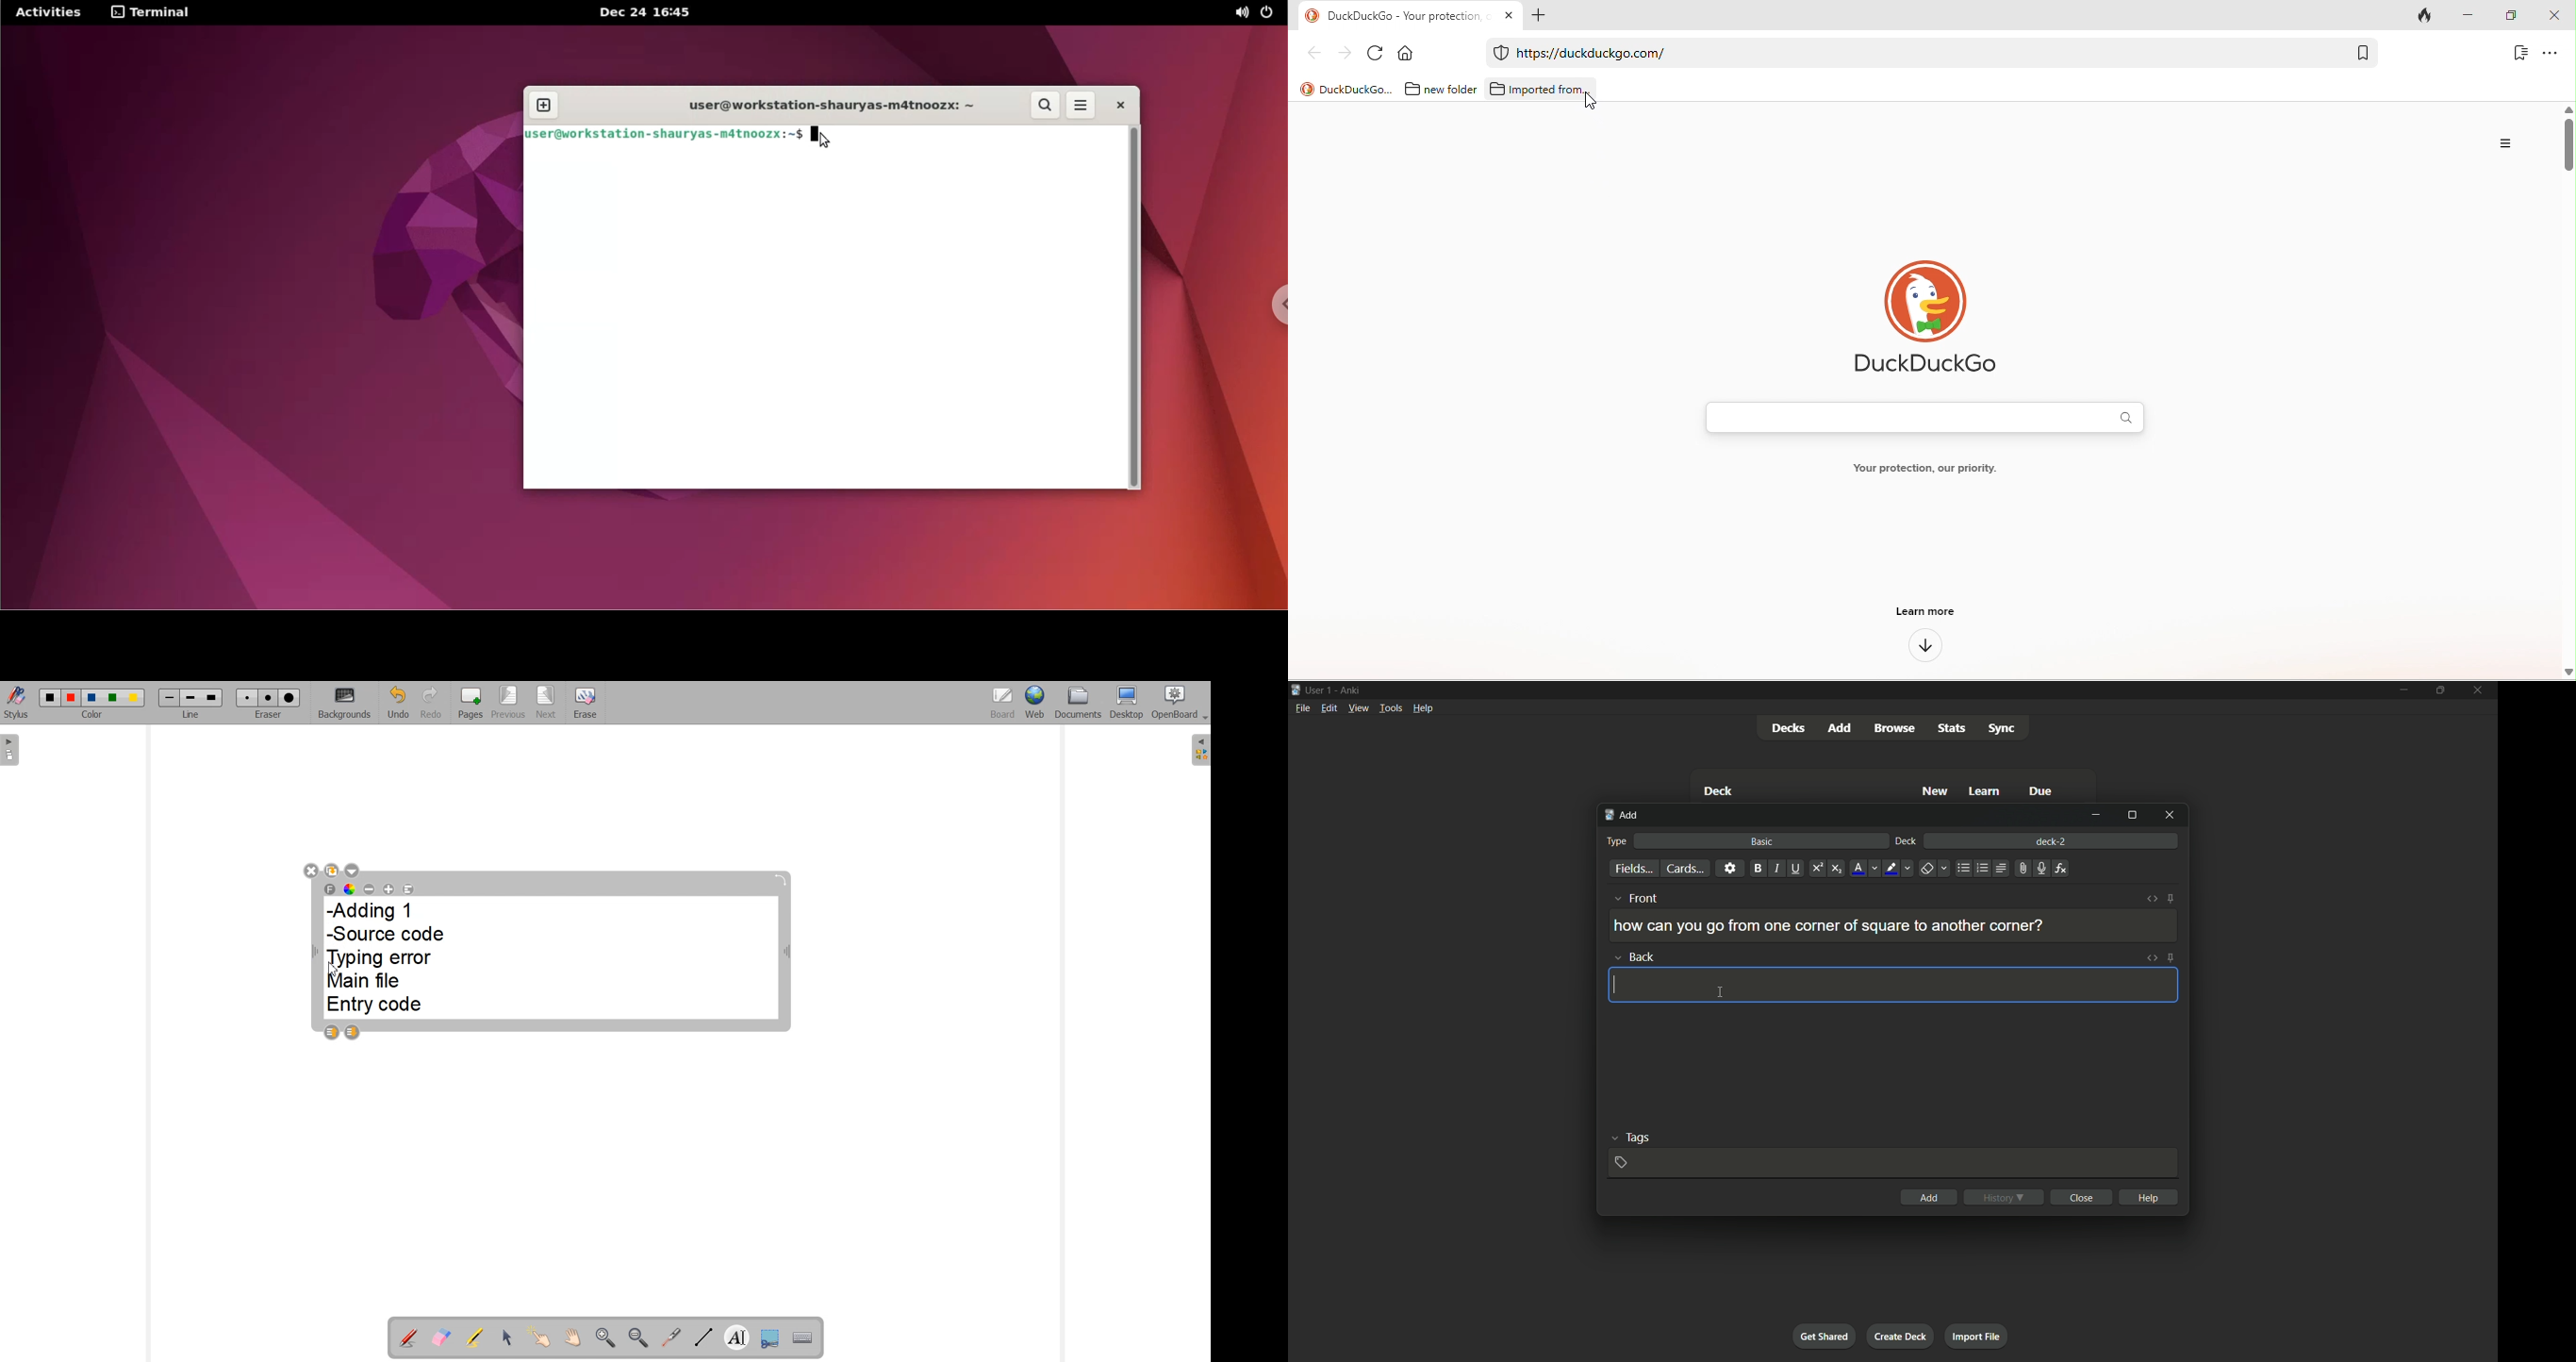  What do you see at coordinates (1935, 791) in the screenshot?
I see `new` at bounding box center [1935, 791].